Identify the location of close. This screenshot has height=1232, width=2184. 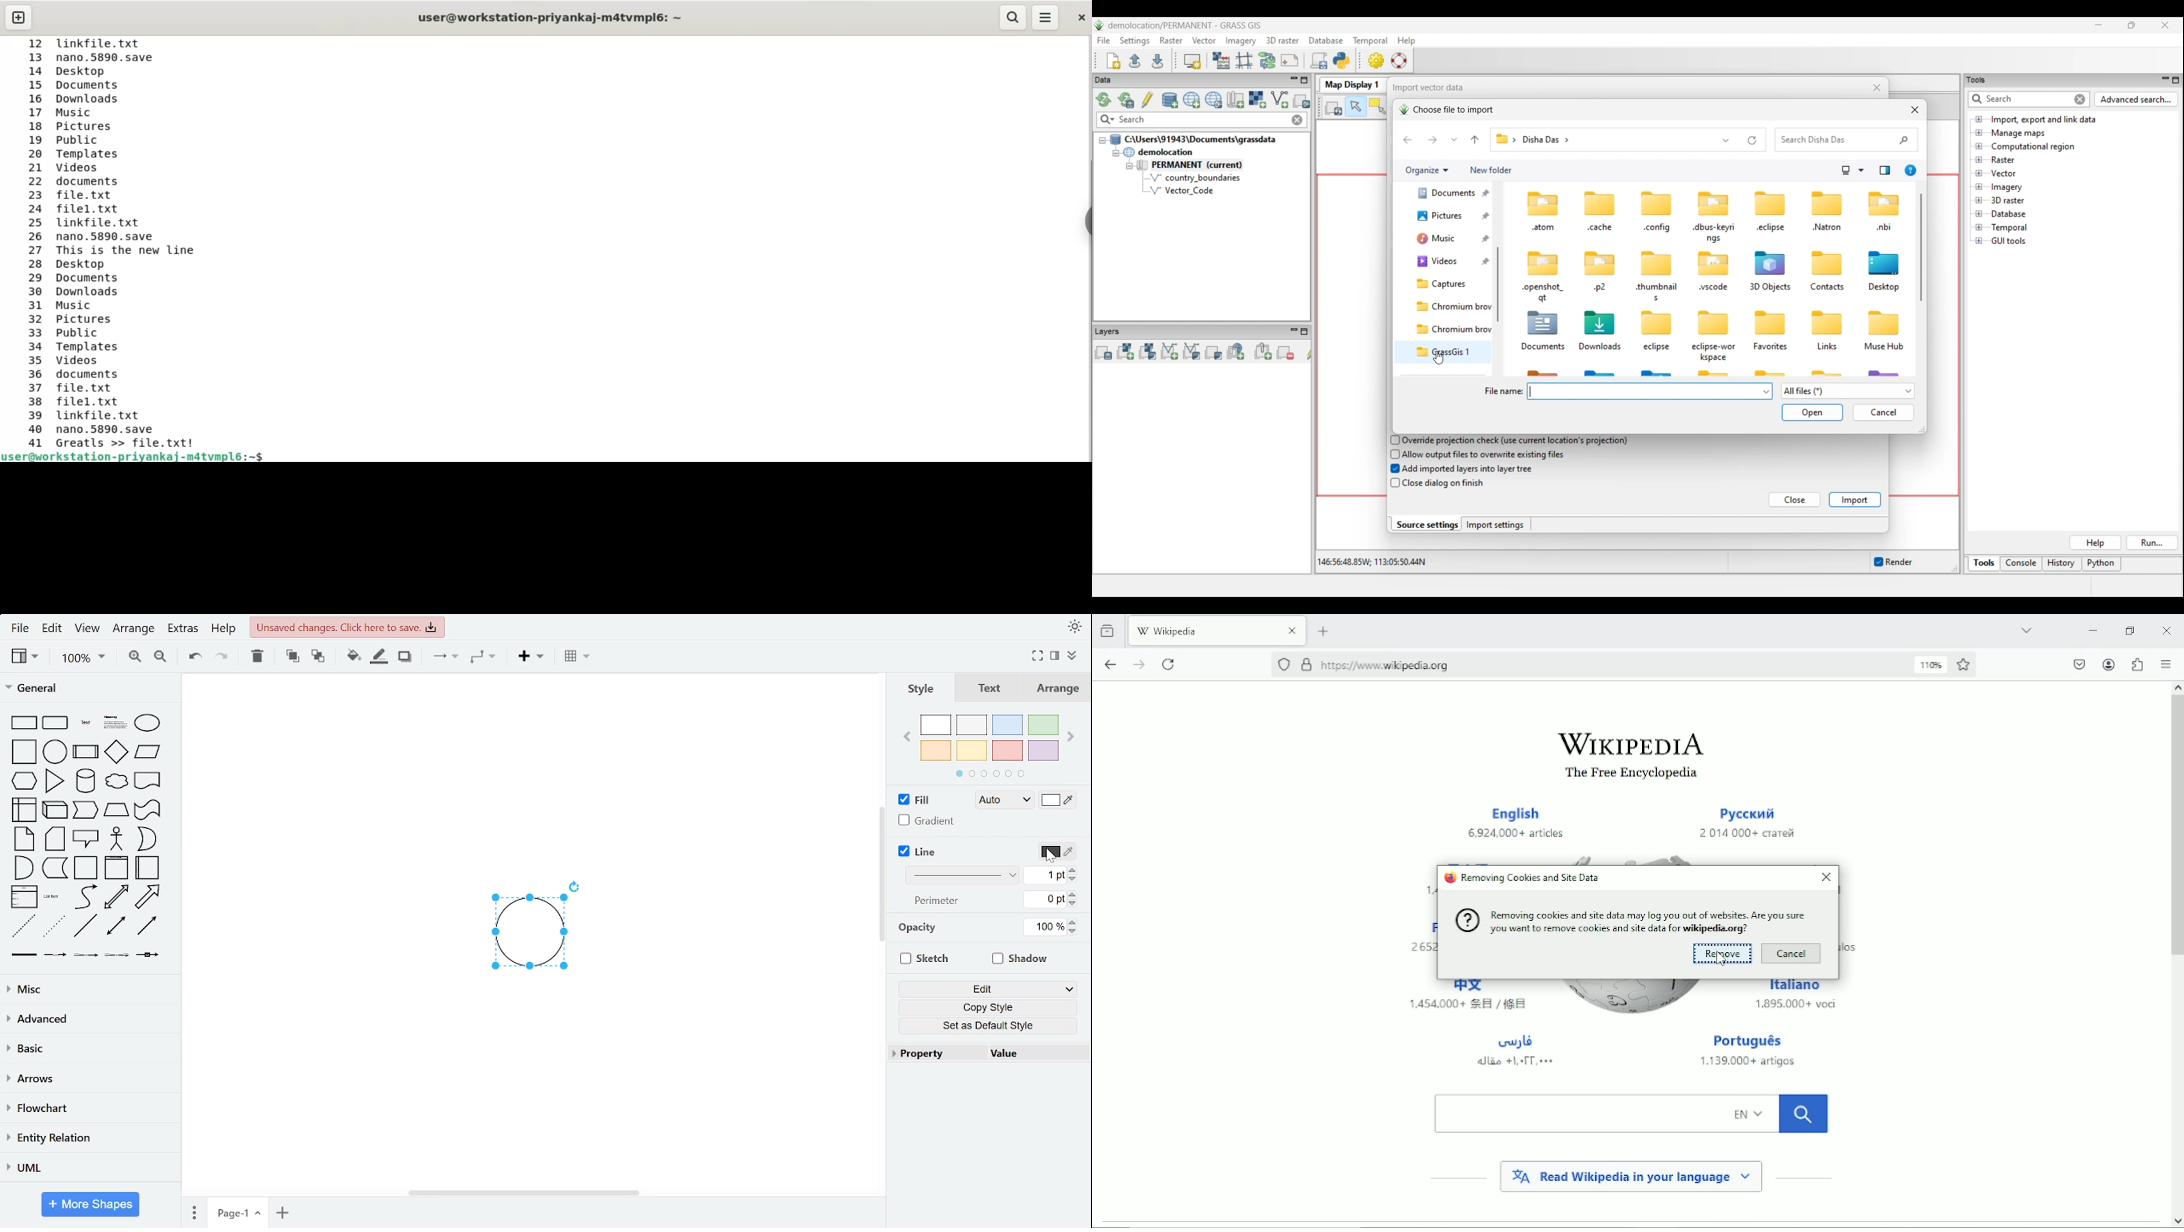
(1827, 877).